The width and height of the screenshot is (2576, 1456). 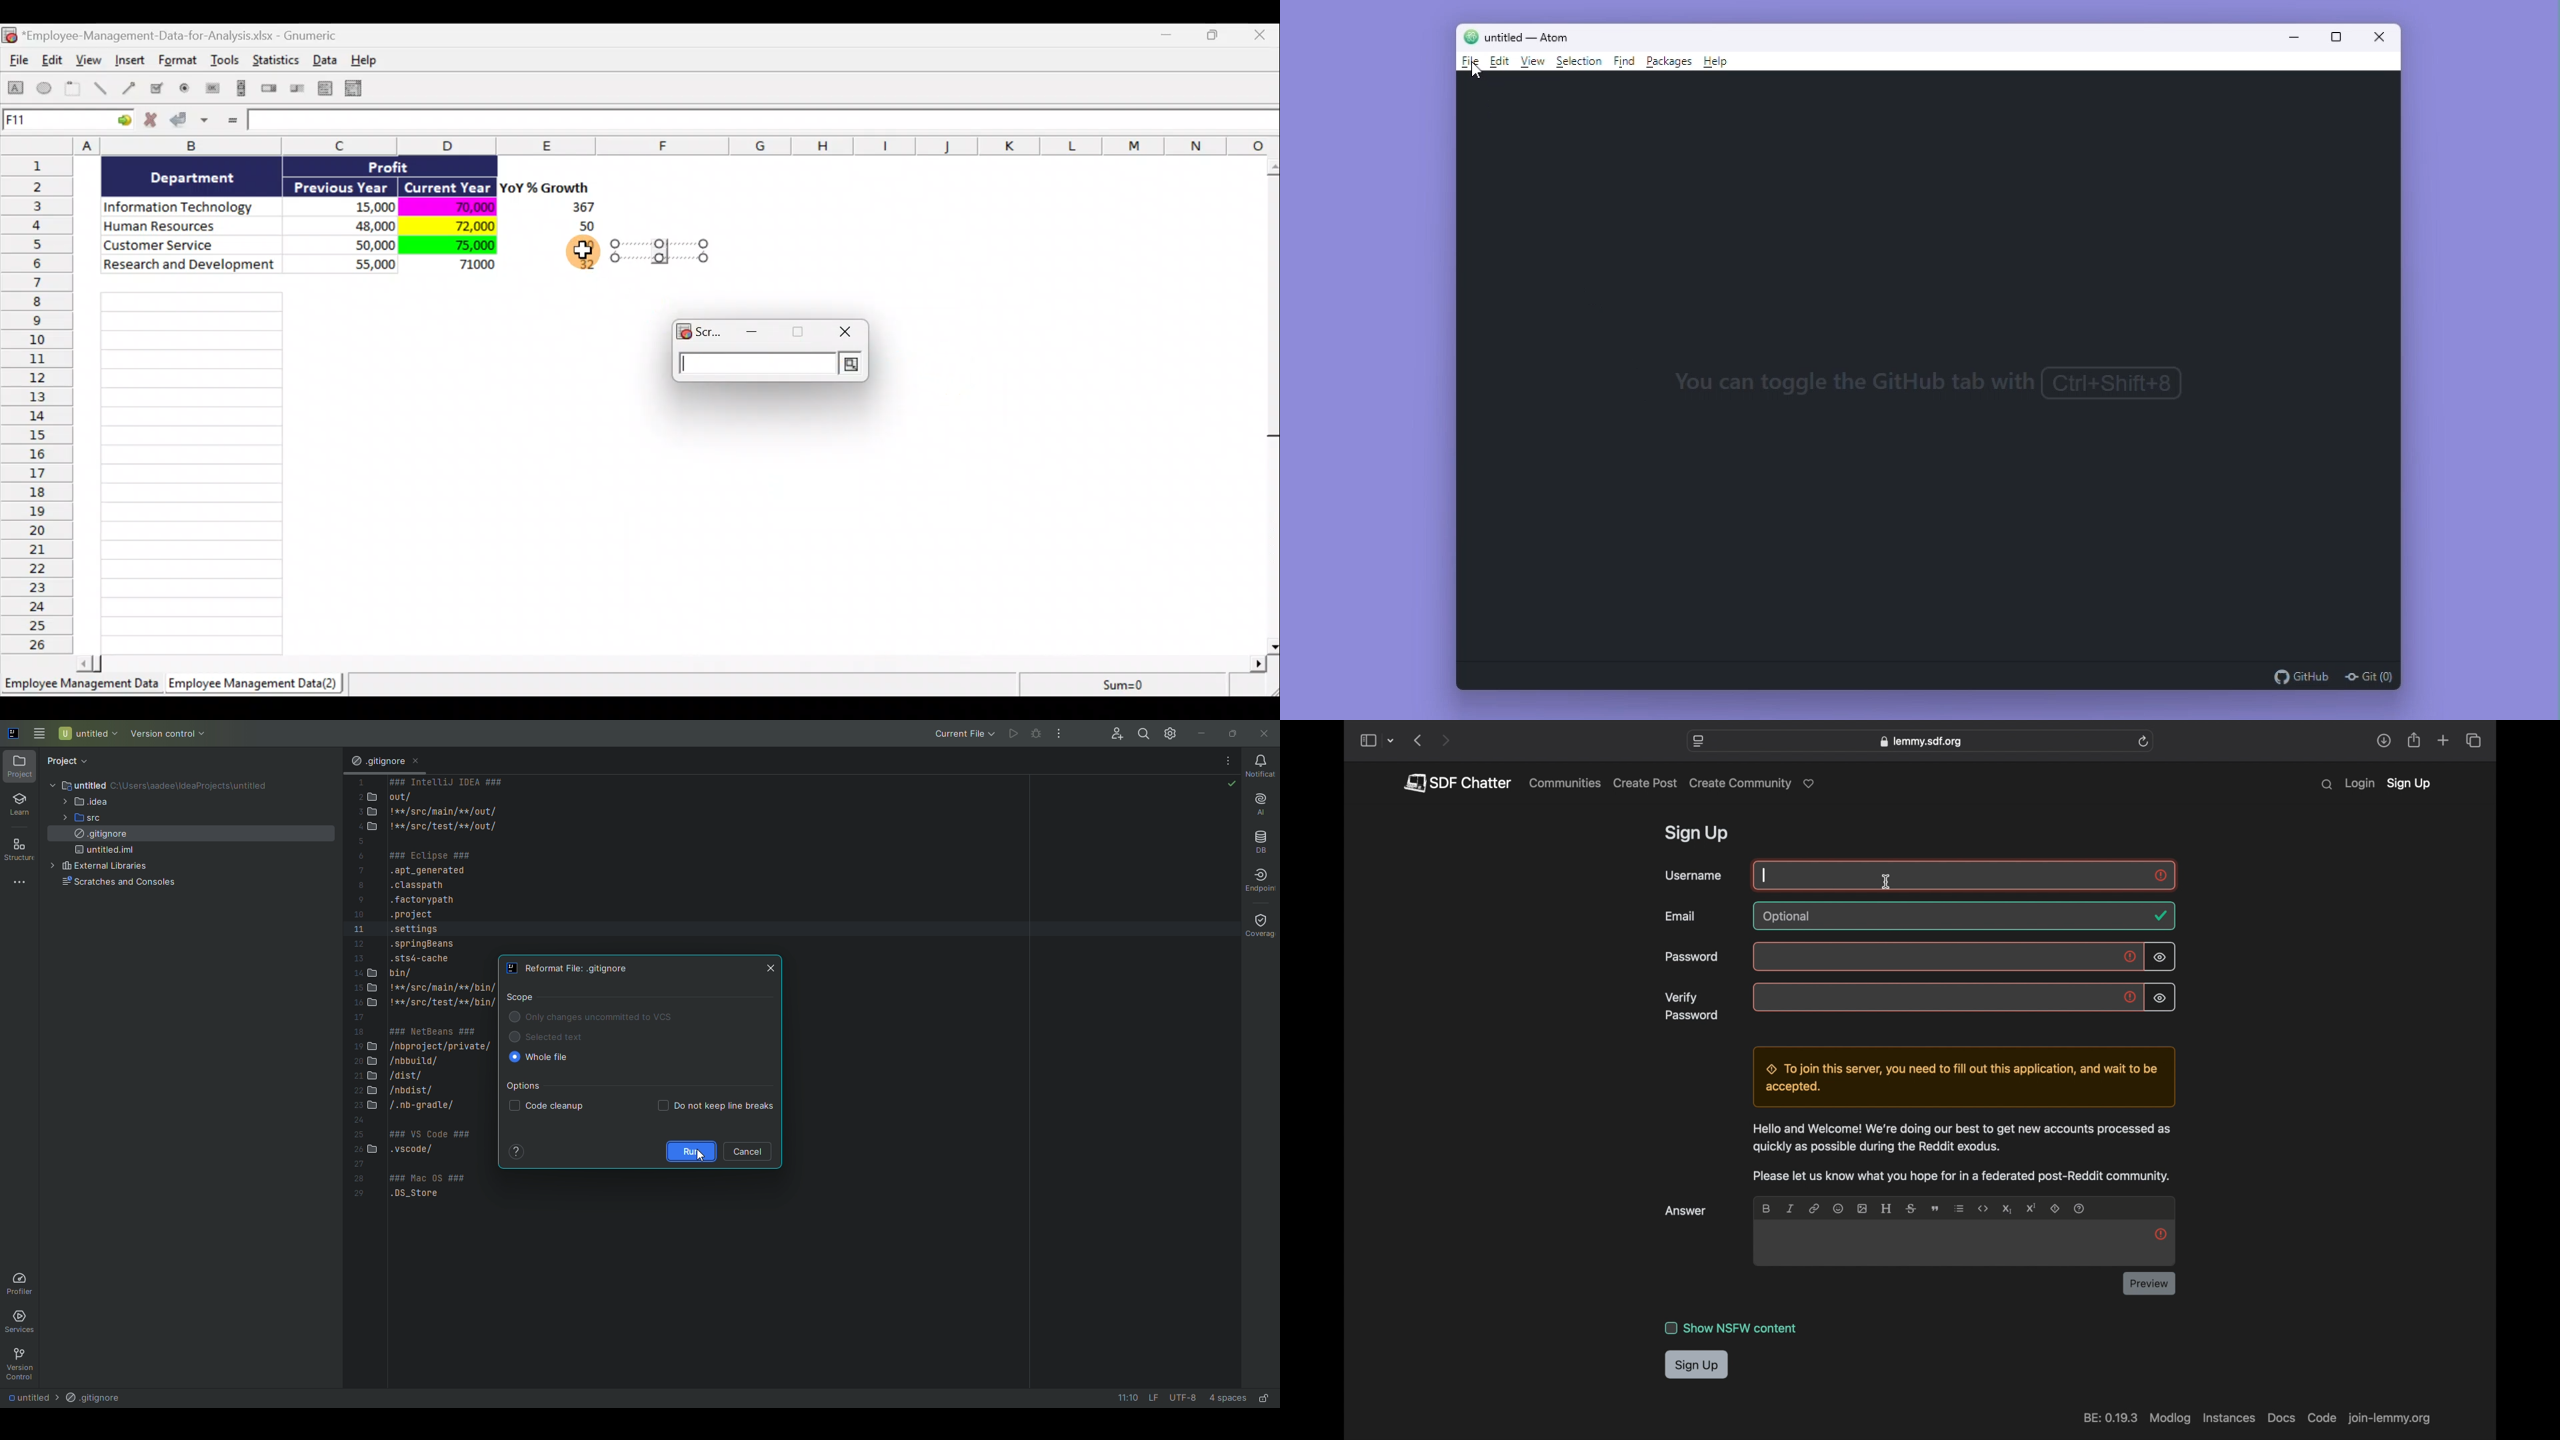 I want to click on Maximise, so click(x=1219, y=33).